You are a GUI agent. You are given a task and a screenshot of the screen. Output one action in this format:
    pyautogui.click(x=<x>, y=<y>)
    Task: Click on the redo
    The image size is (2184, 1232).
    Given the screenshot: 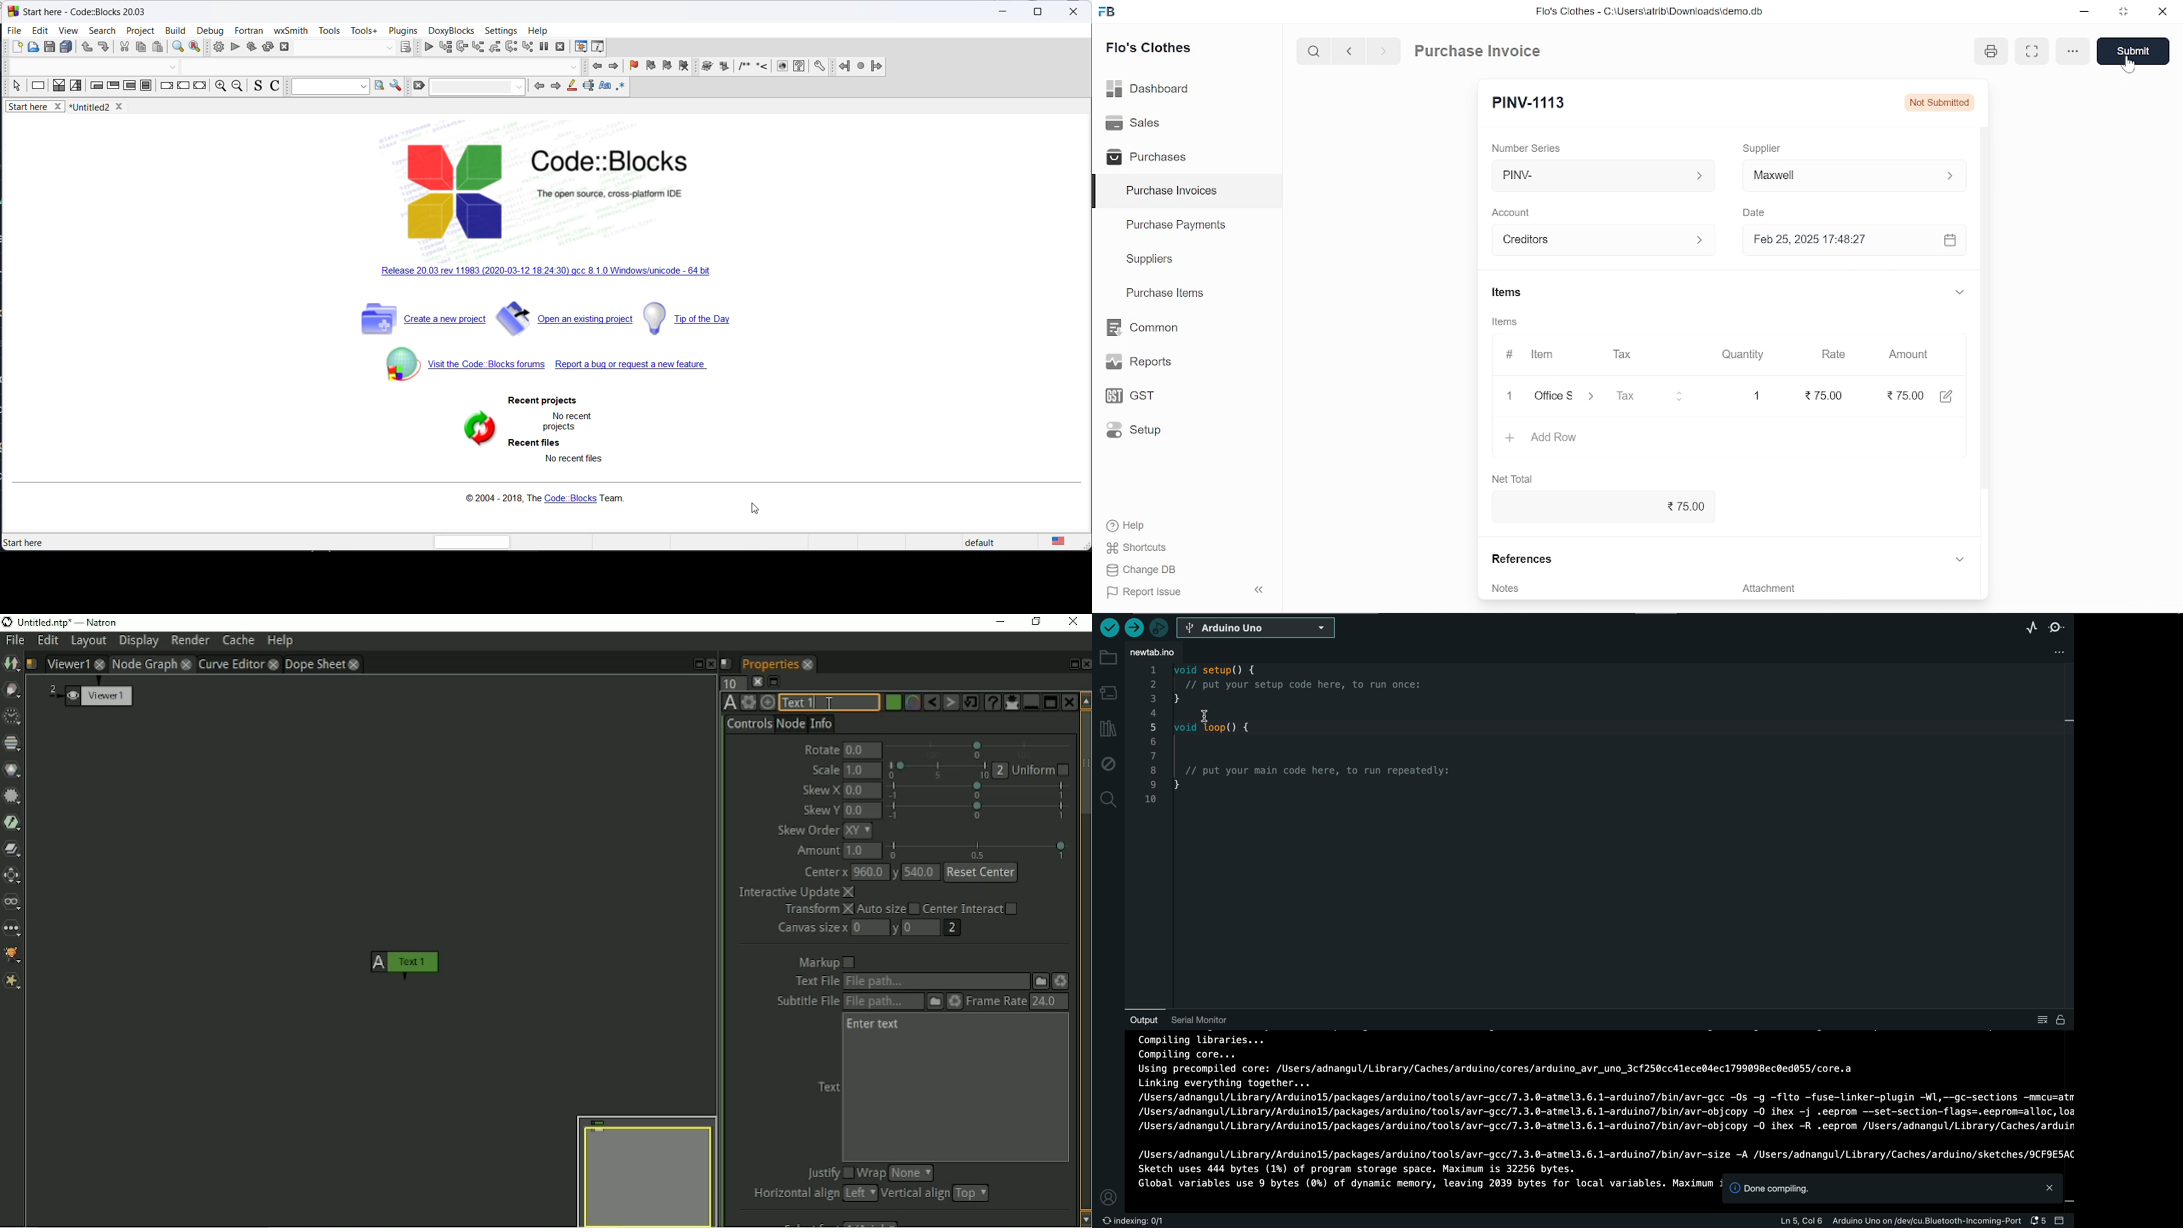 What is the action you would take?
    pyautogui.click(x=103, y=48)
    